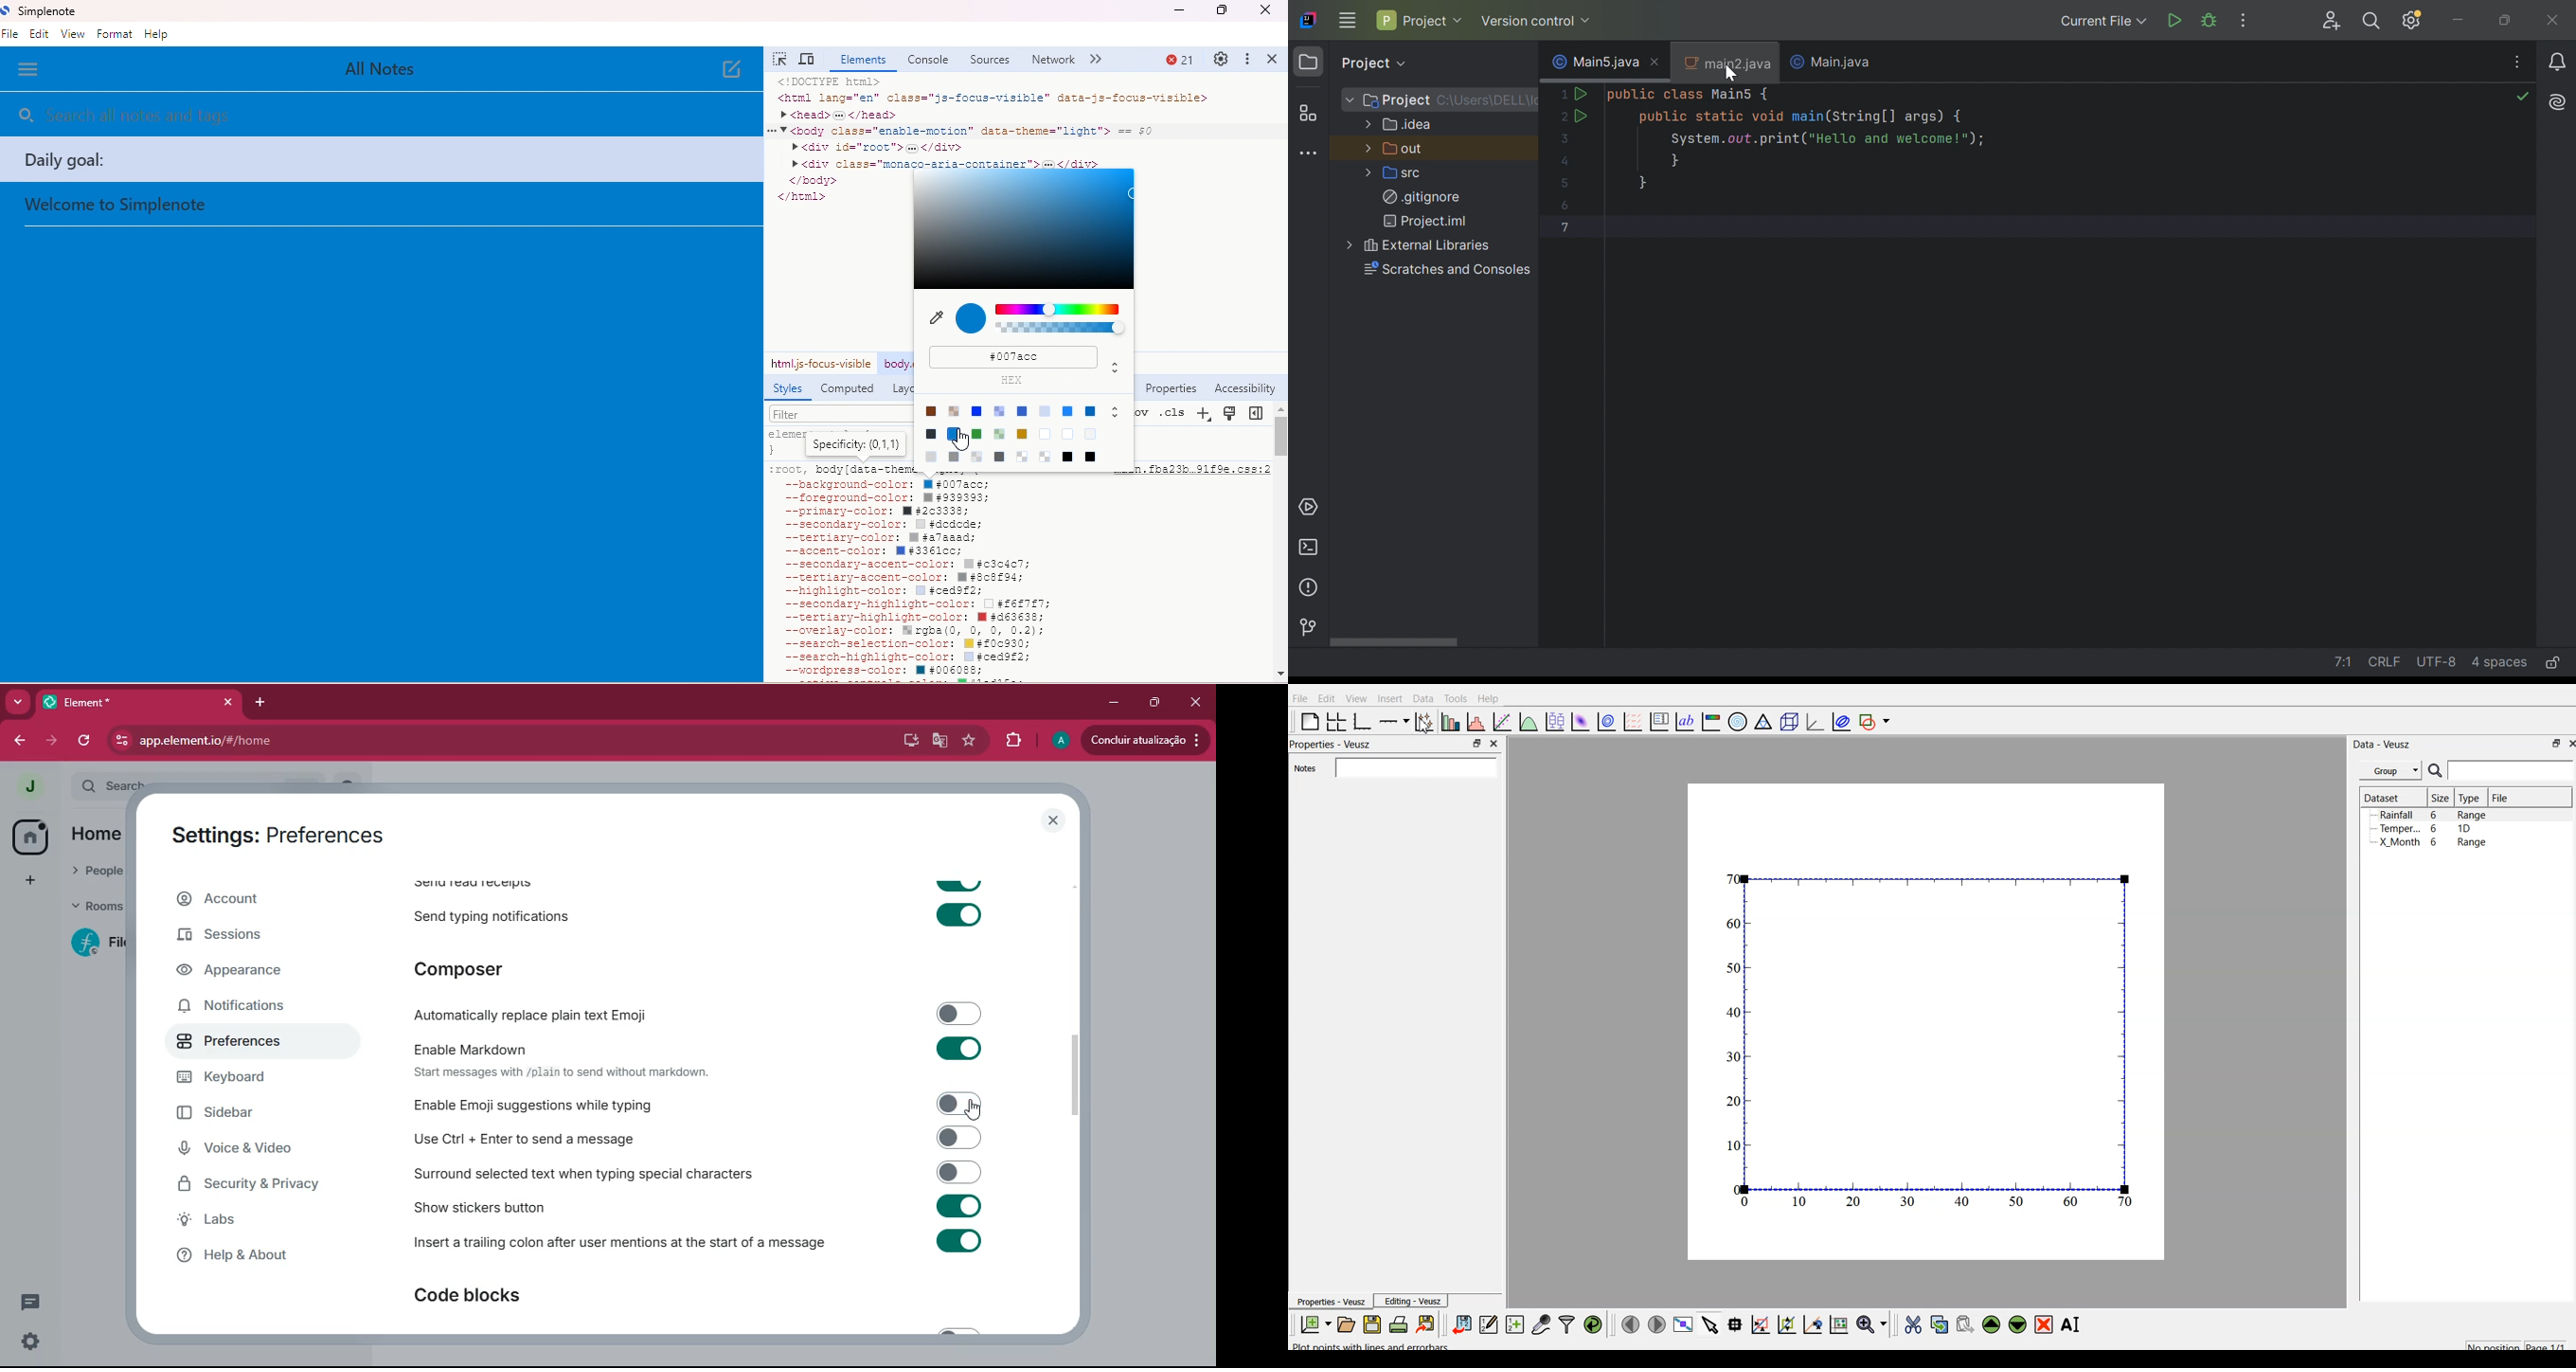 This screenshot has height=1372, width=2576. What do you see at coordinates (1727, 64) in the screenshot?
I see `main2.java` at bounding box center [1727, 64].